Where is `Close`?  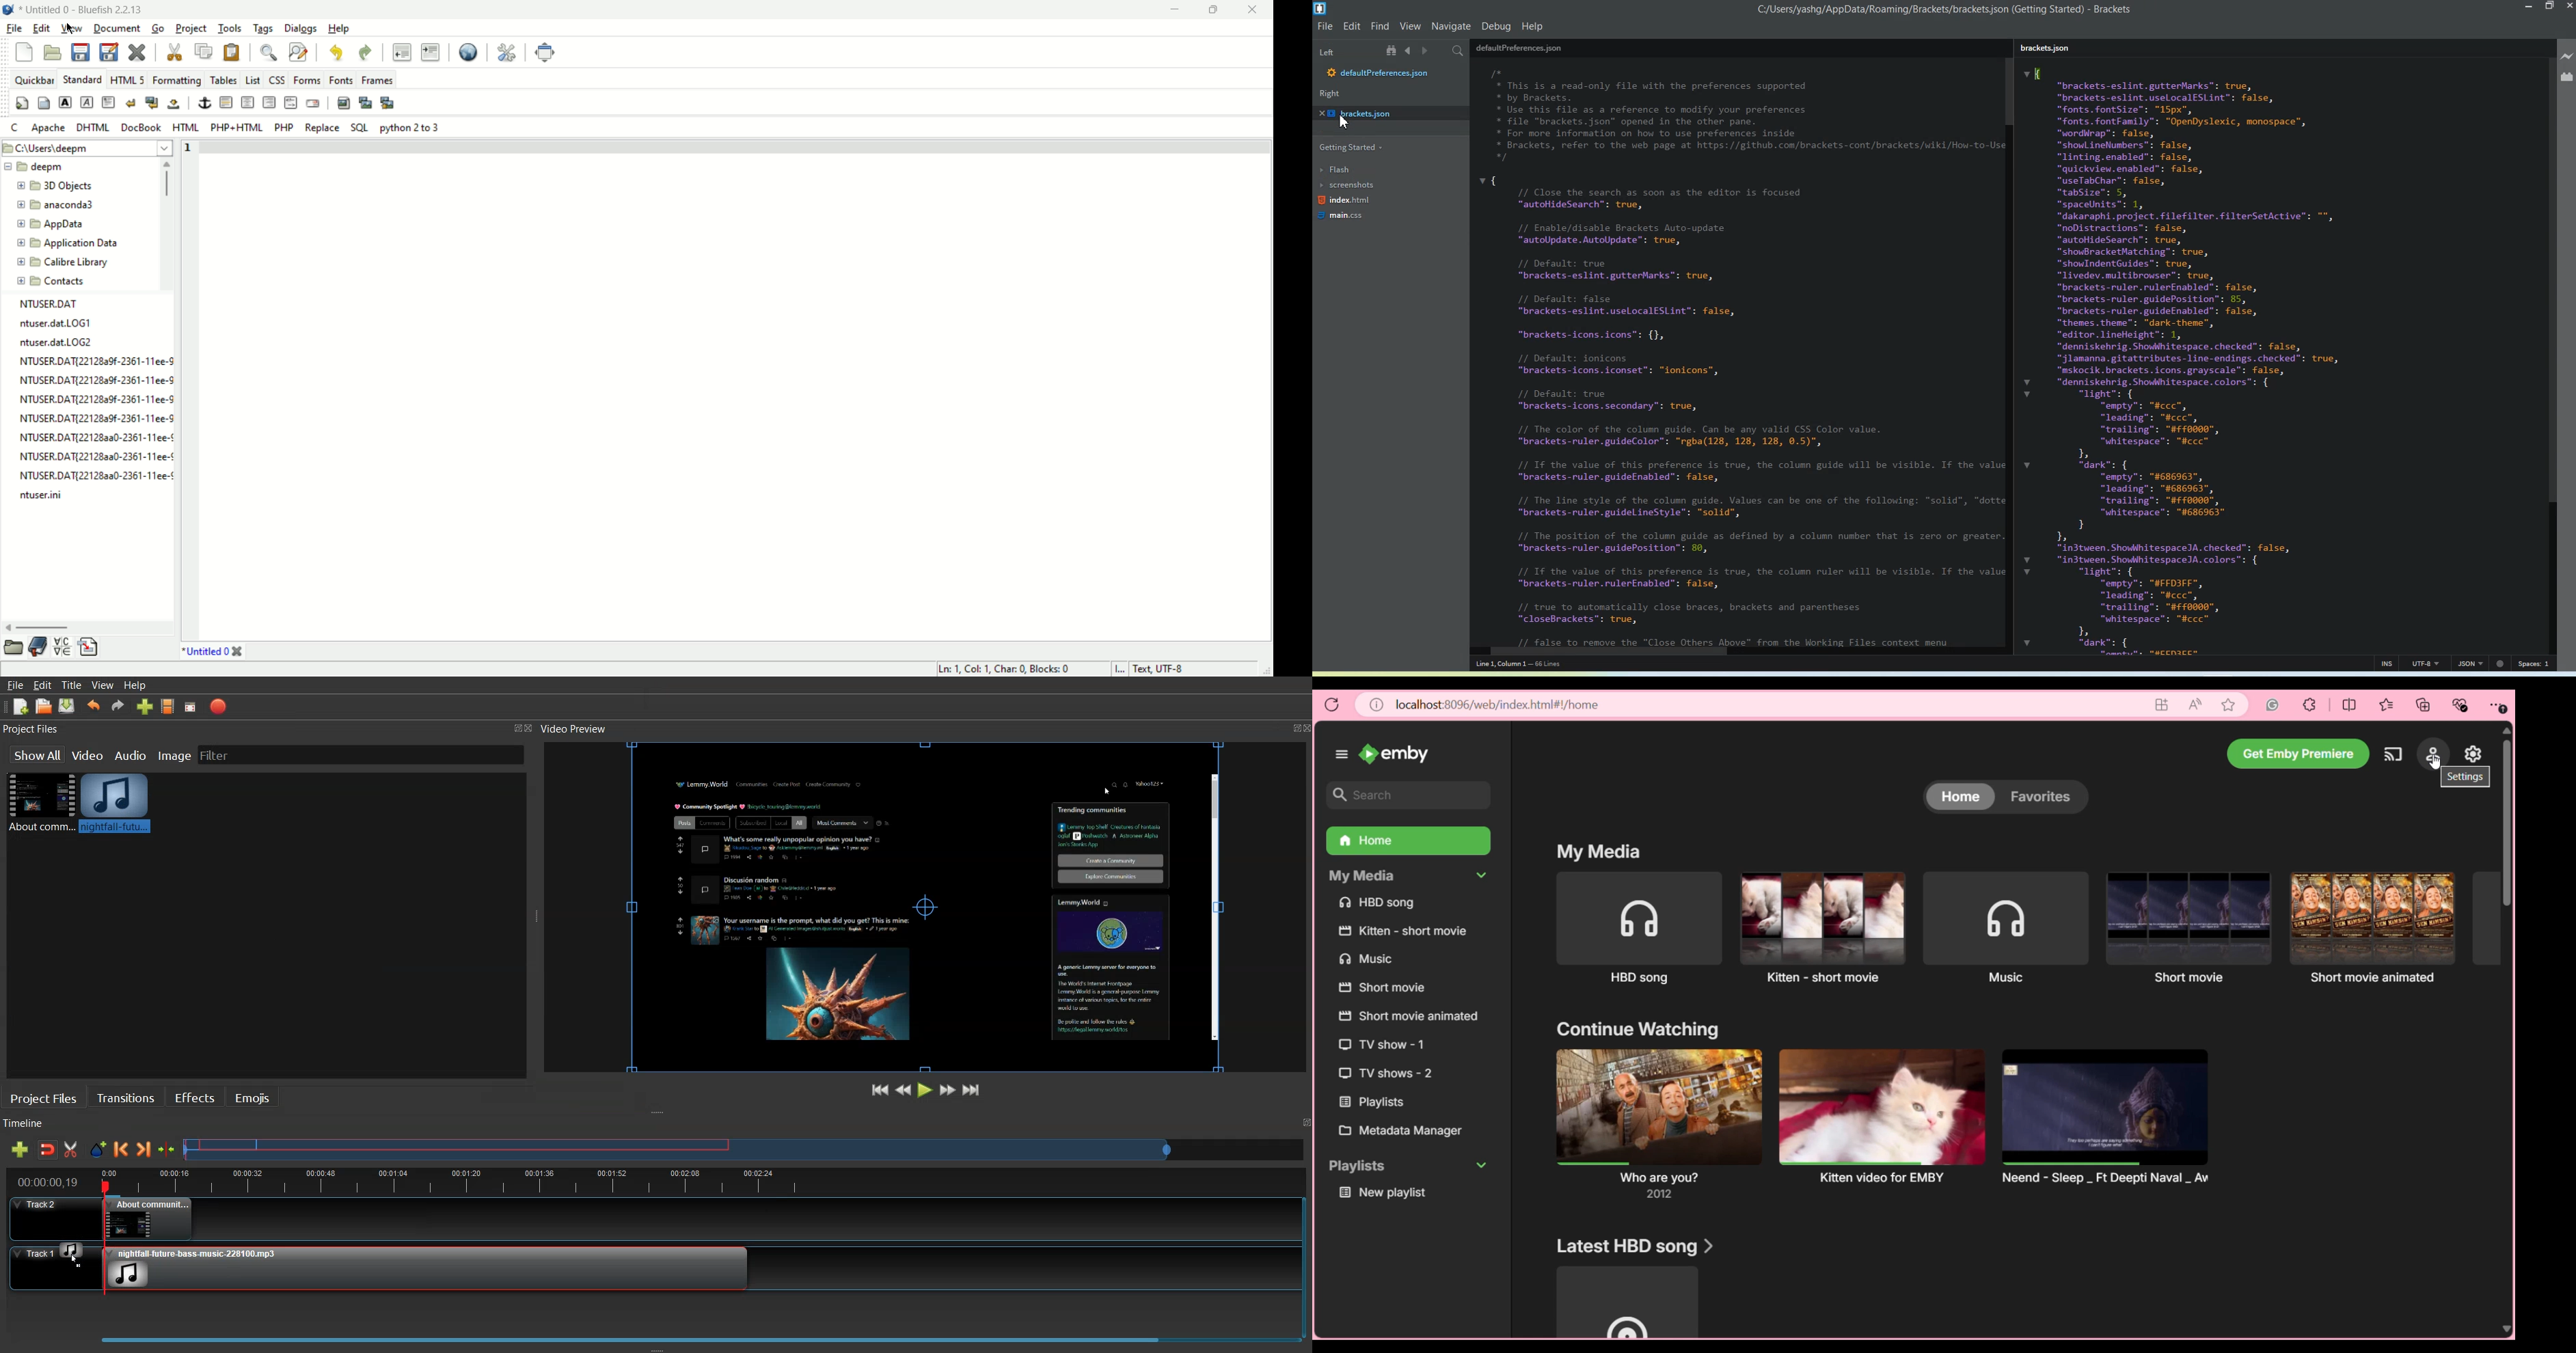
Close is located at coordinates (532, 729).